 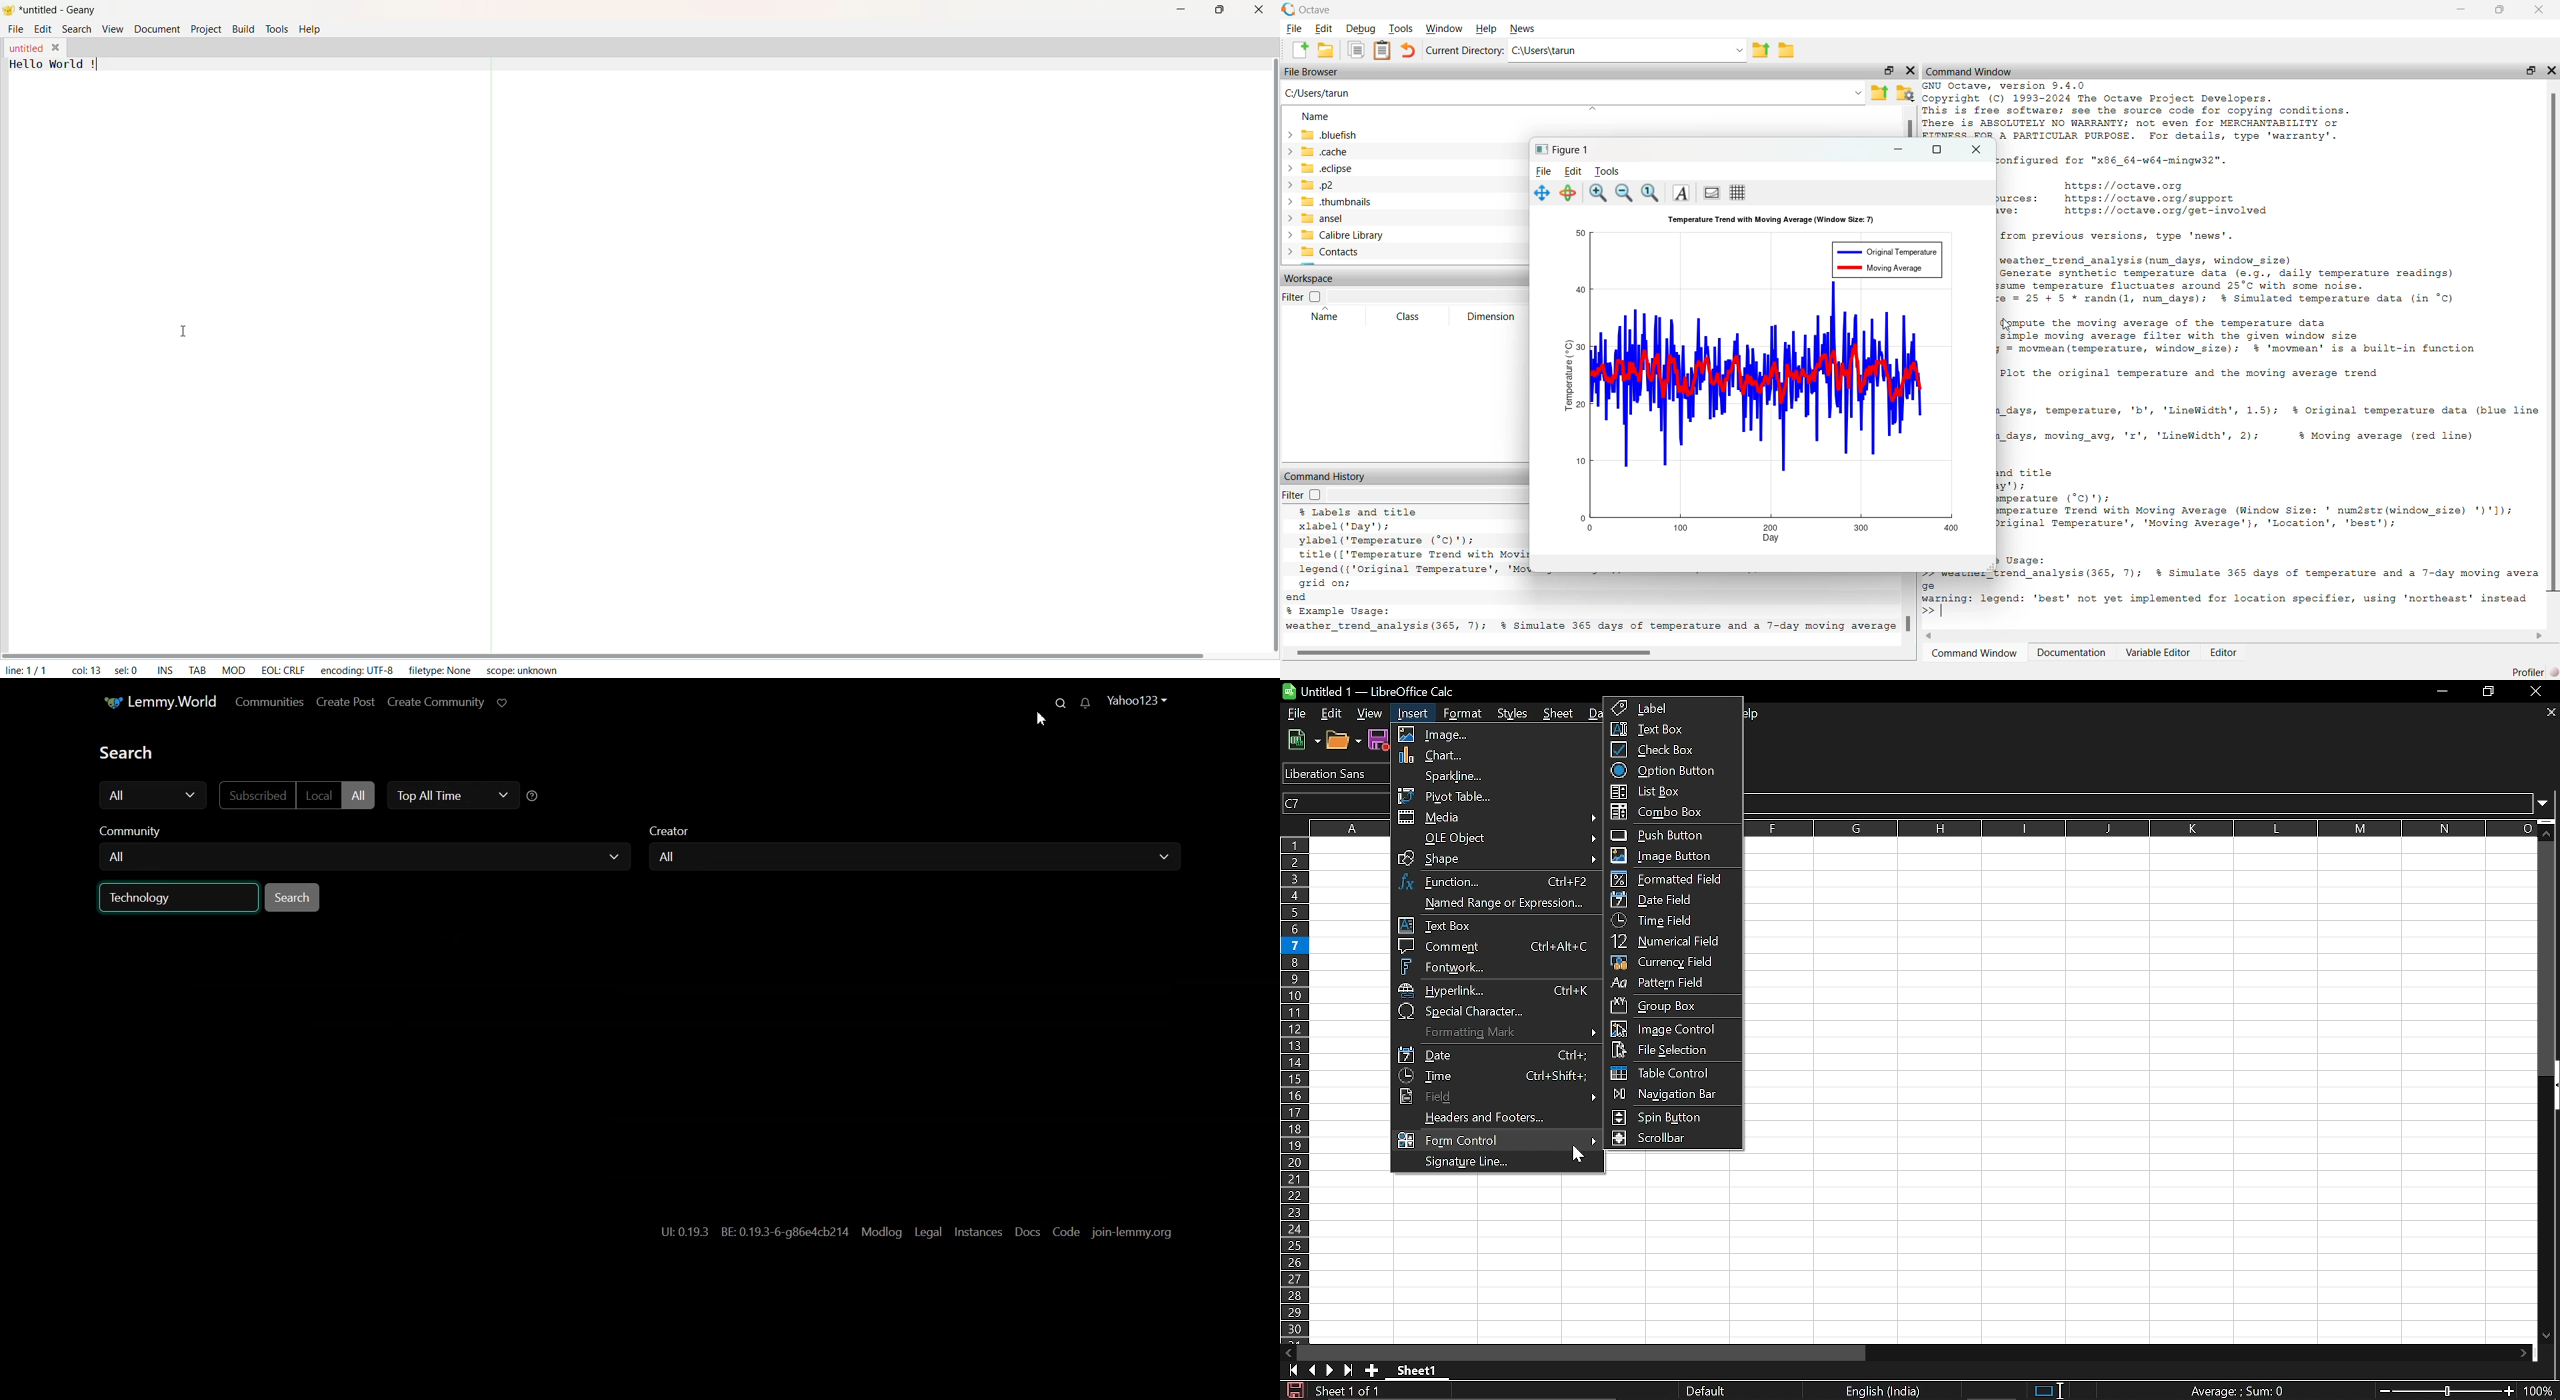 I want to click on Minimize, so click(x=2438, y=691).